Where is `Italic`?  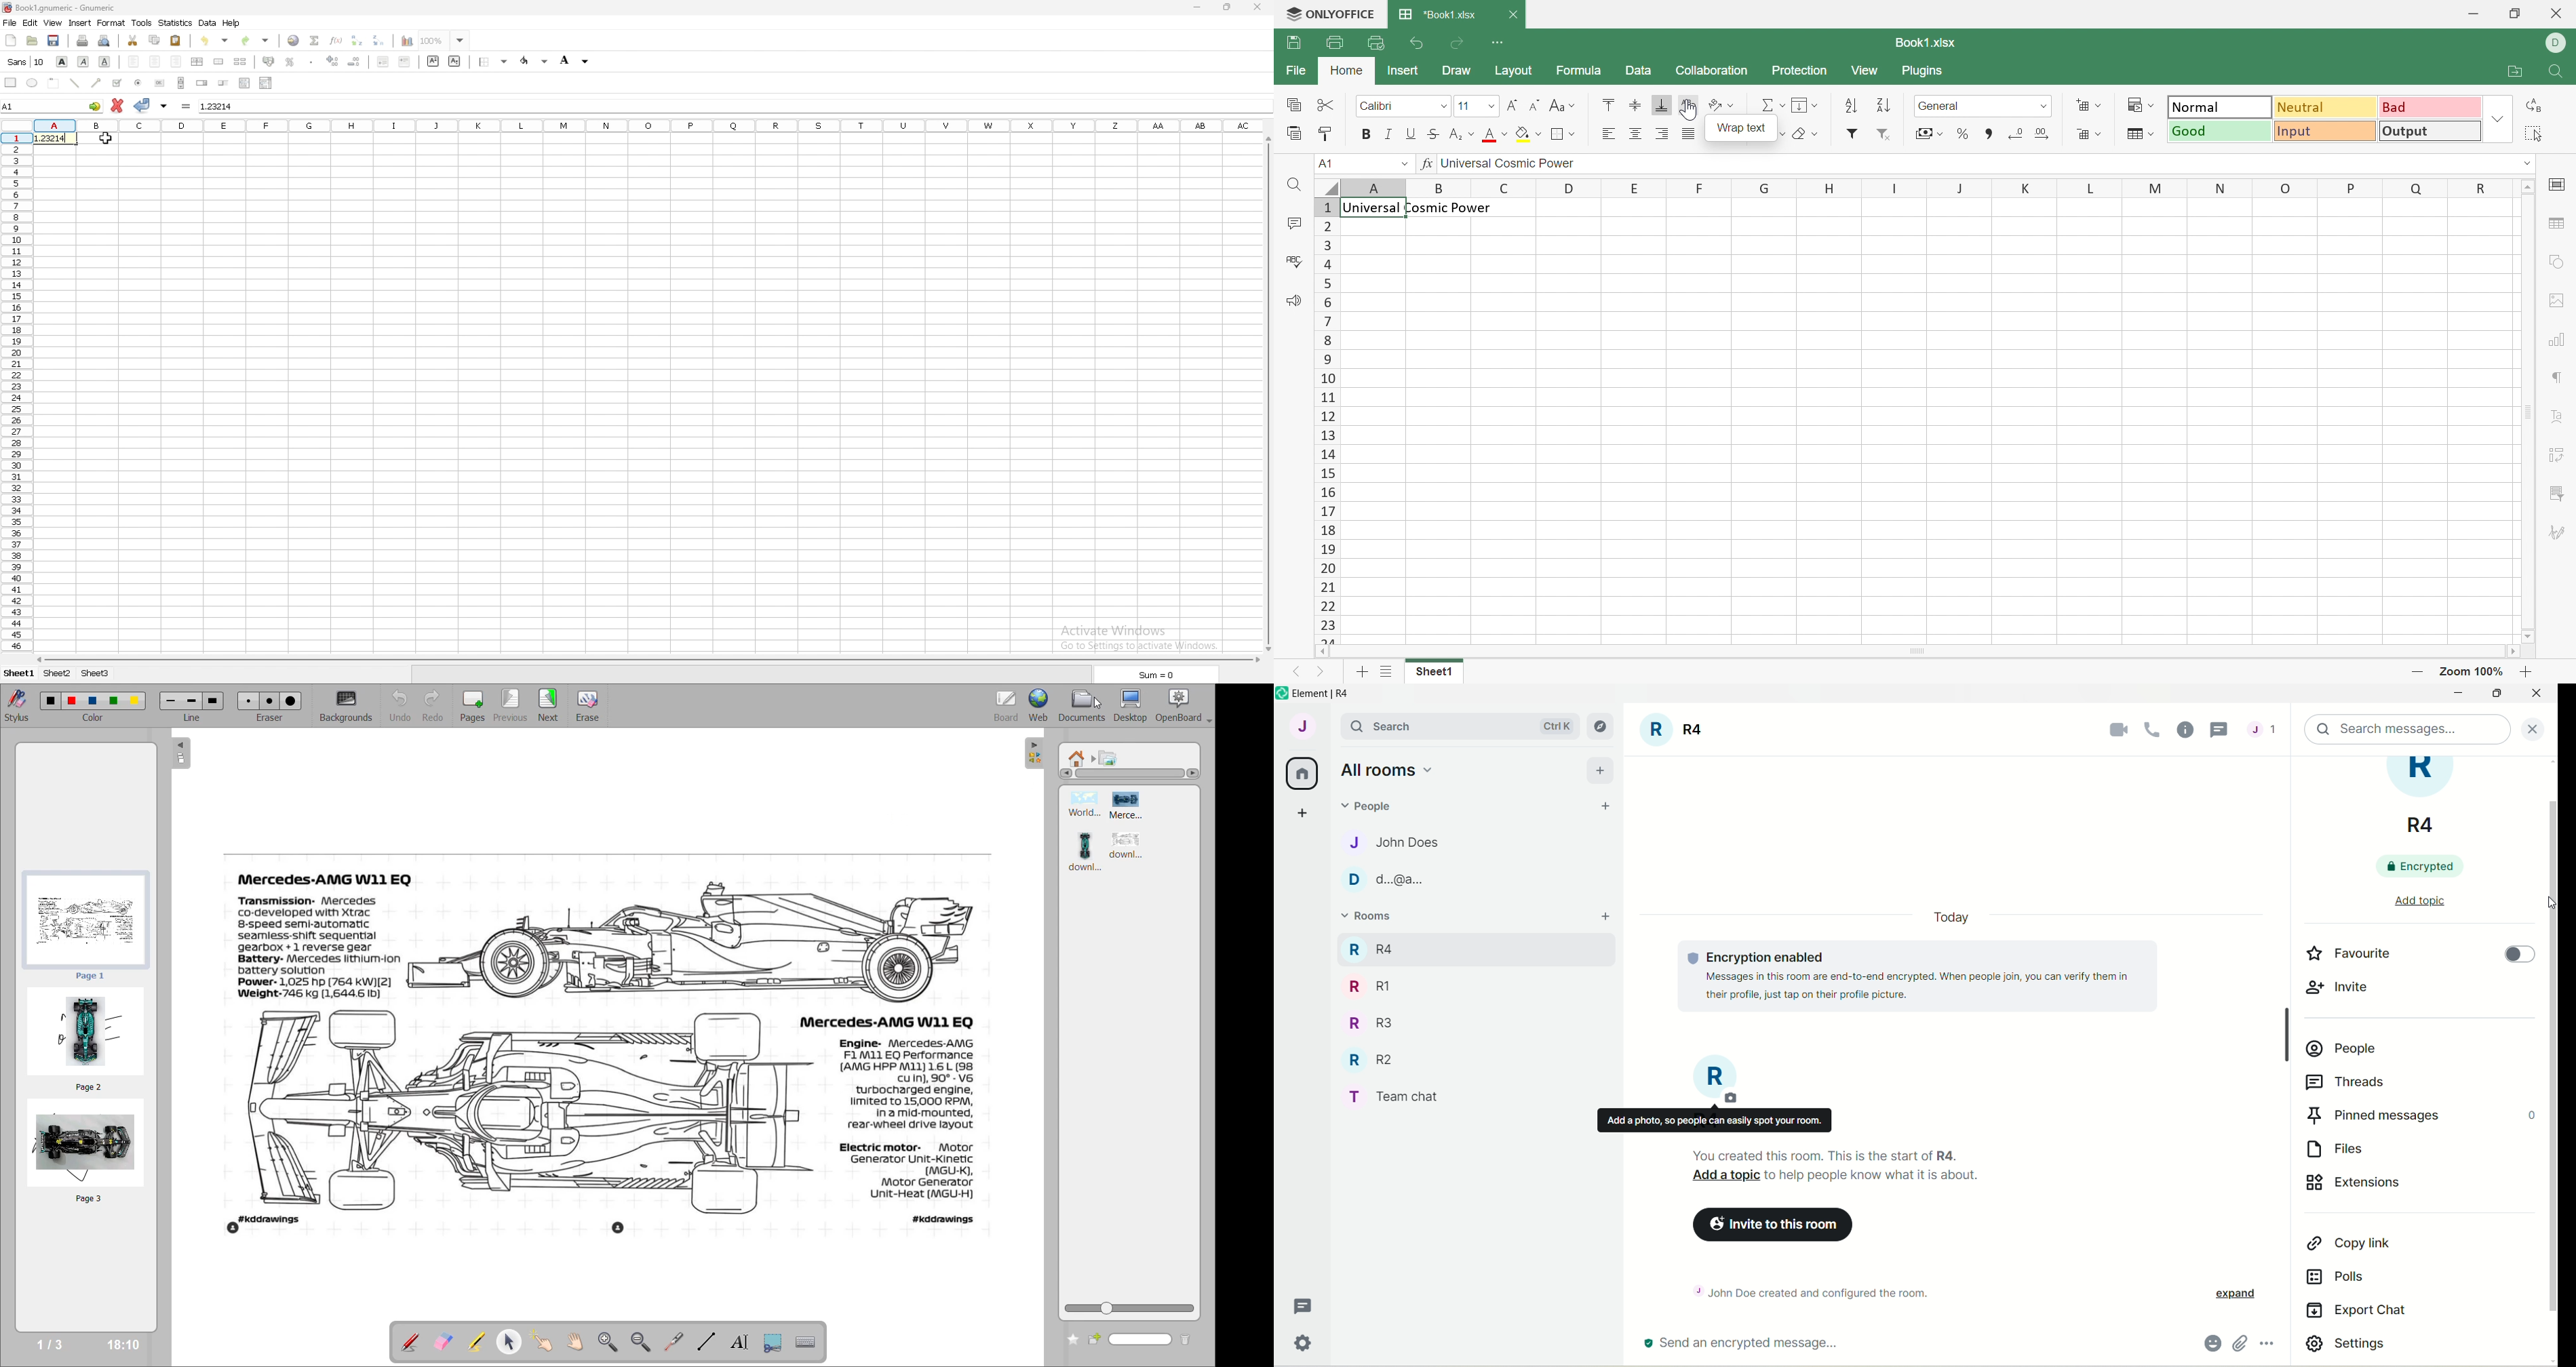 Italic is located at coordinates (1387, 135).